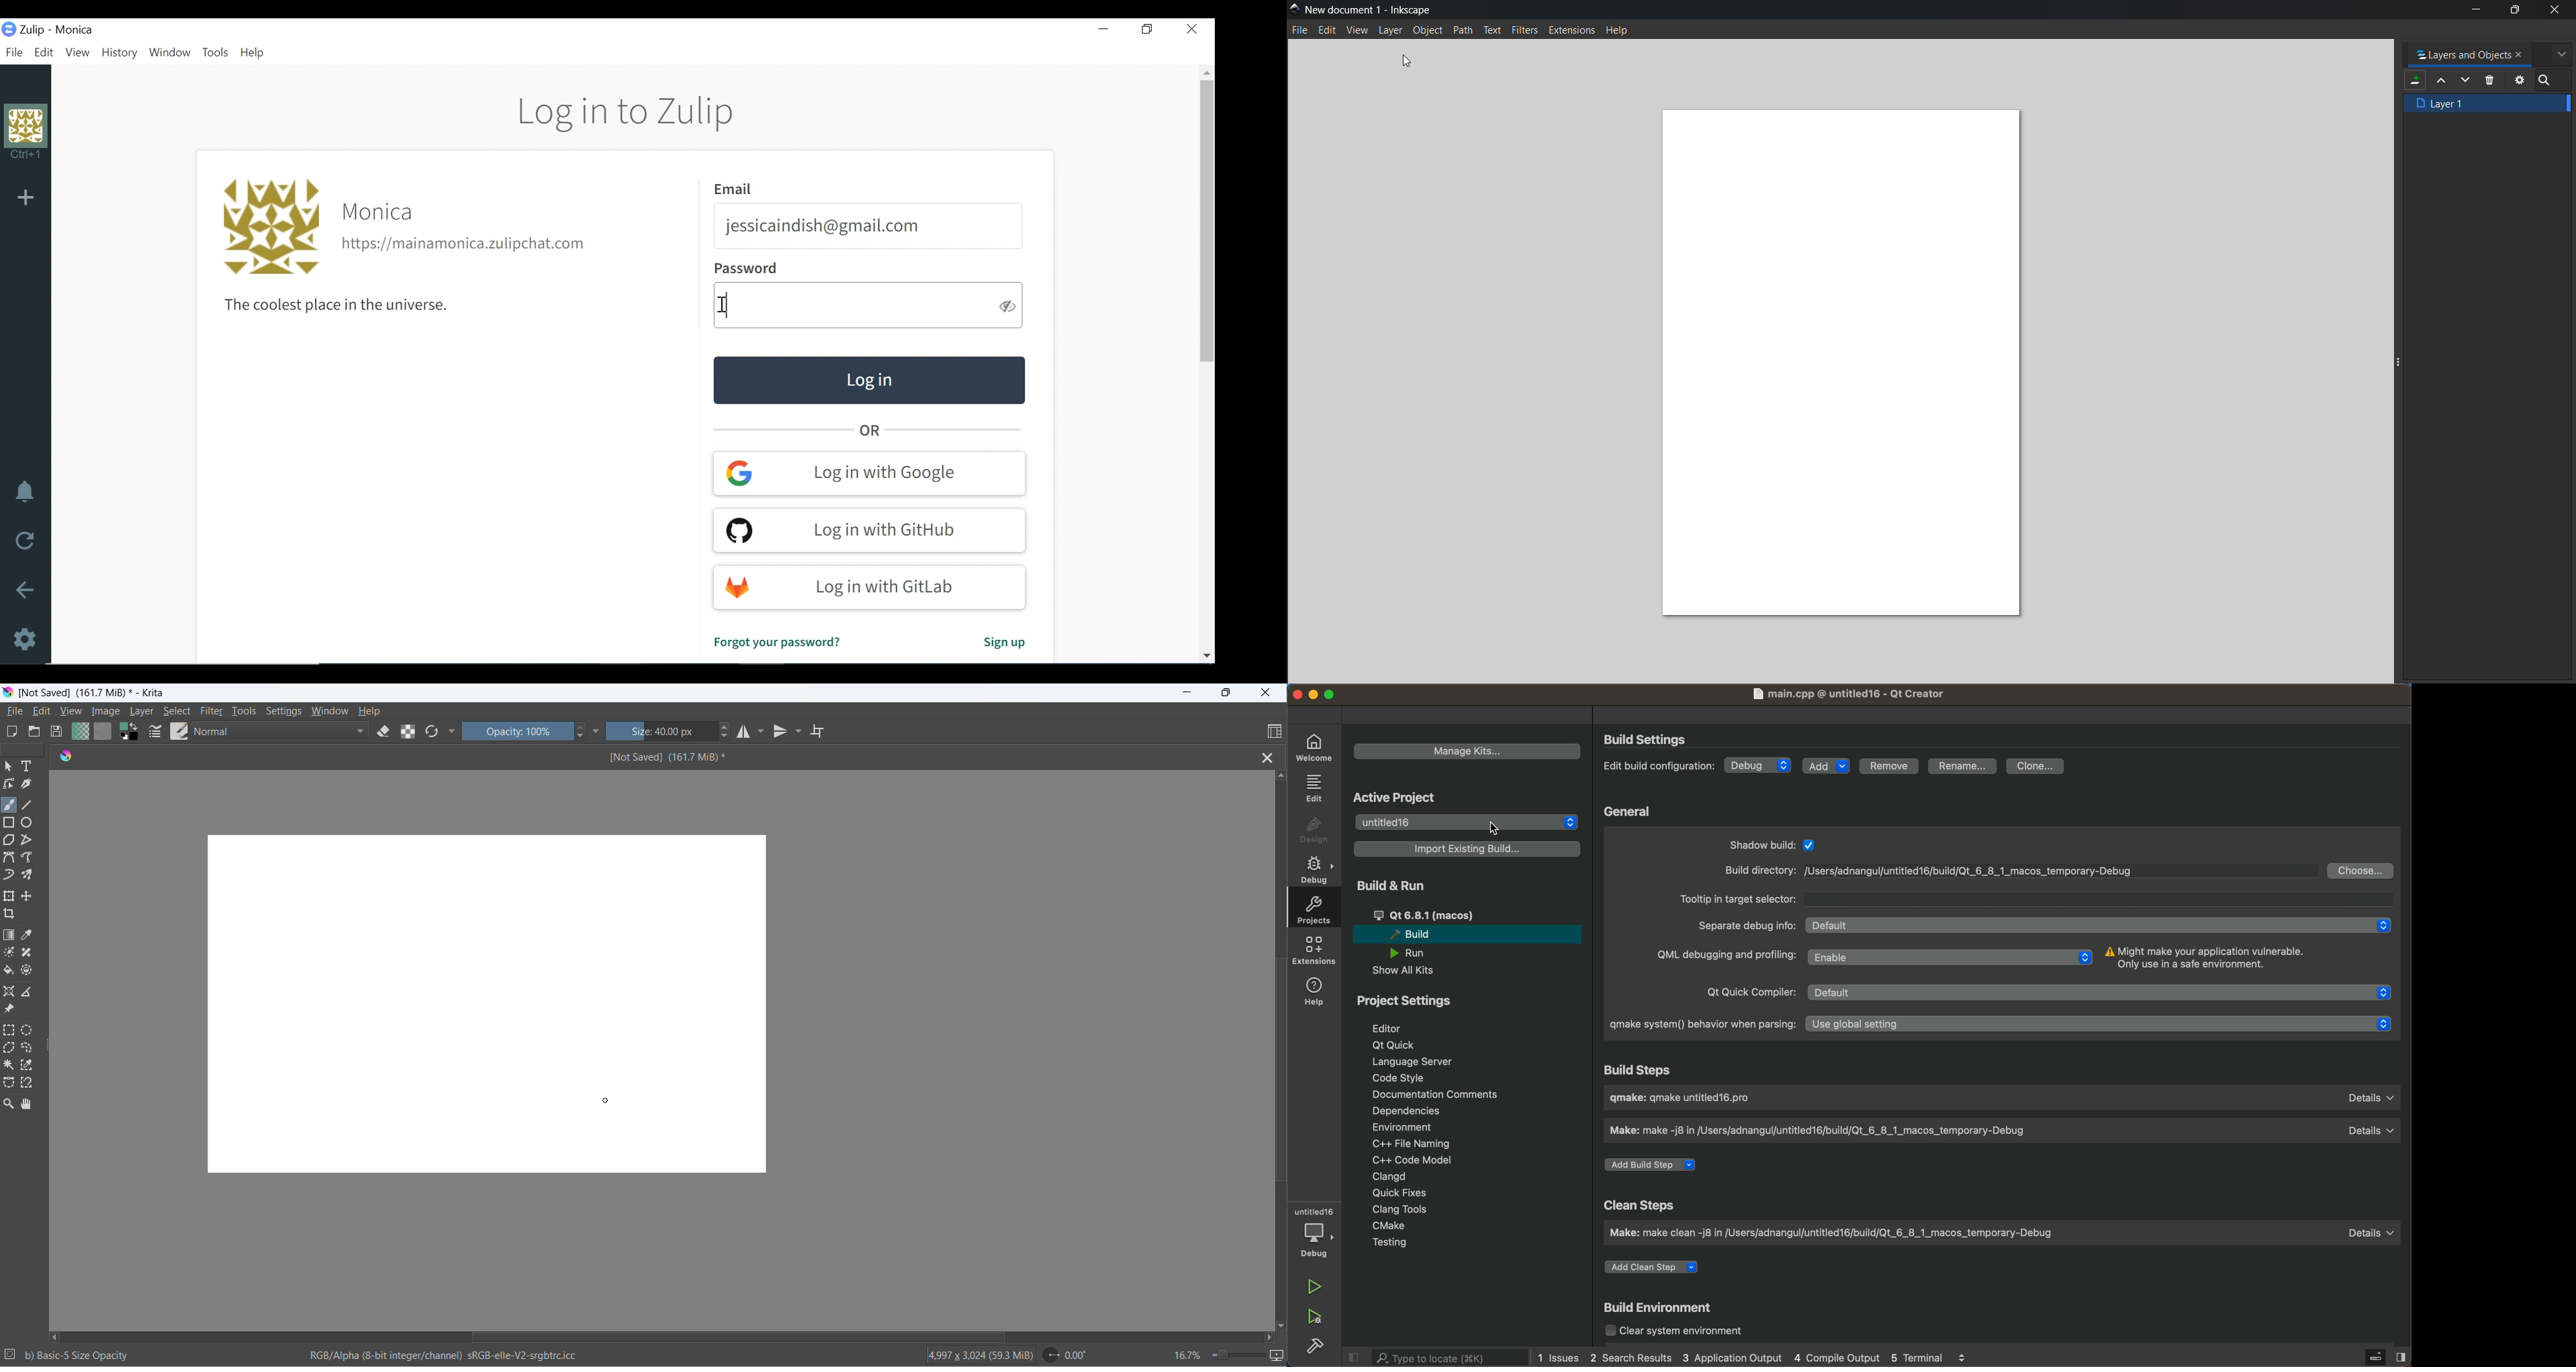 The image size is (2576, 1372). Describe the element at coordinates (29, 767) in the screenshot. I see `text tool` at that location.